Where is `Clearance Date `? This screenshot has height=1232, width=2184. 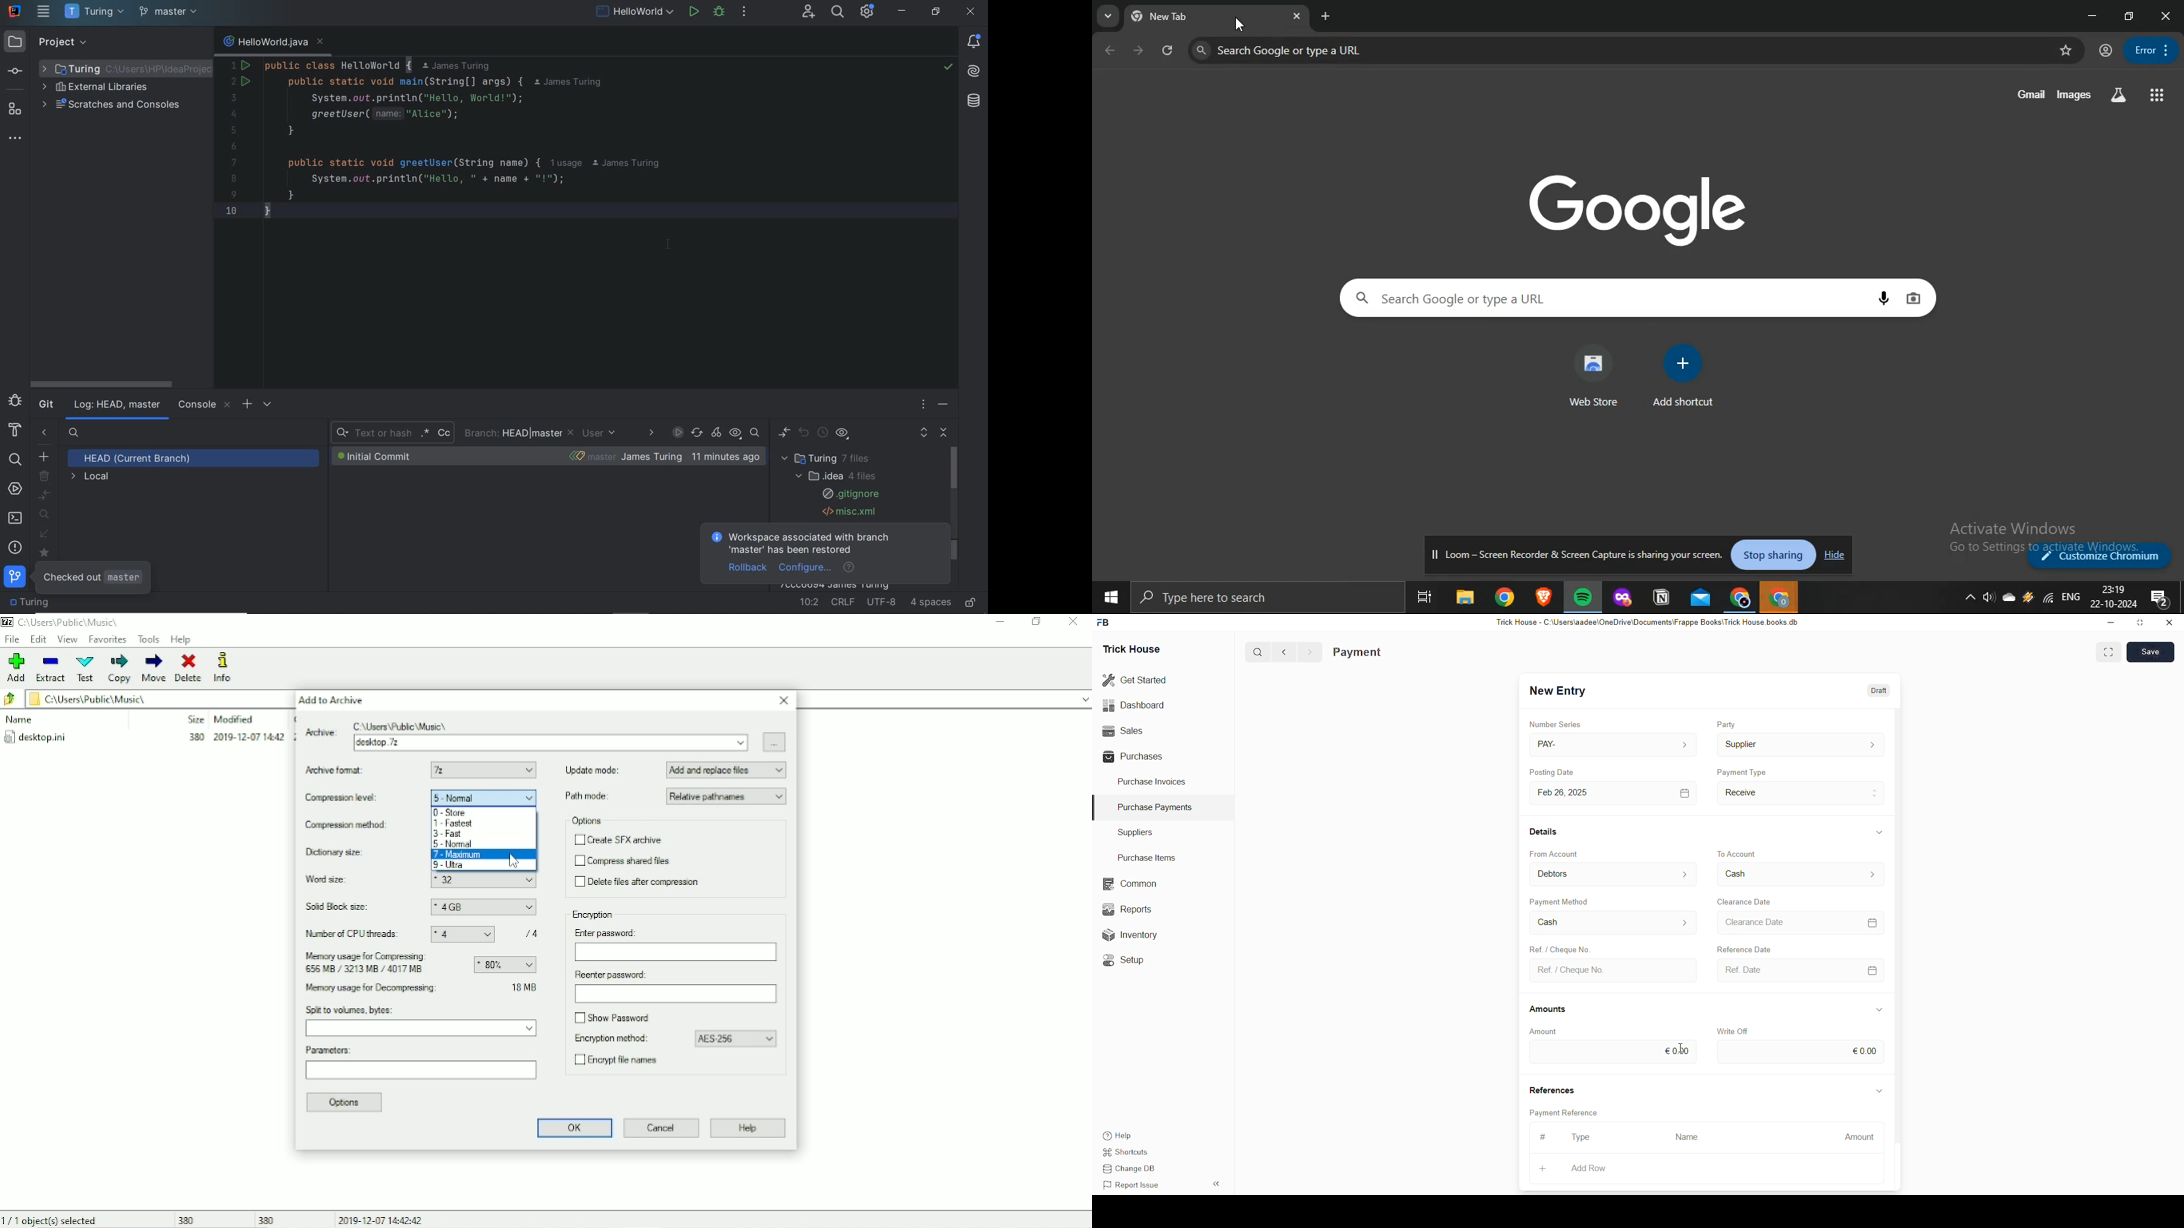 Clearance Date  is located at coordinates (1798, 922).